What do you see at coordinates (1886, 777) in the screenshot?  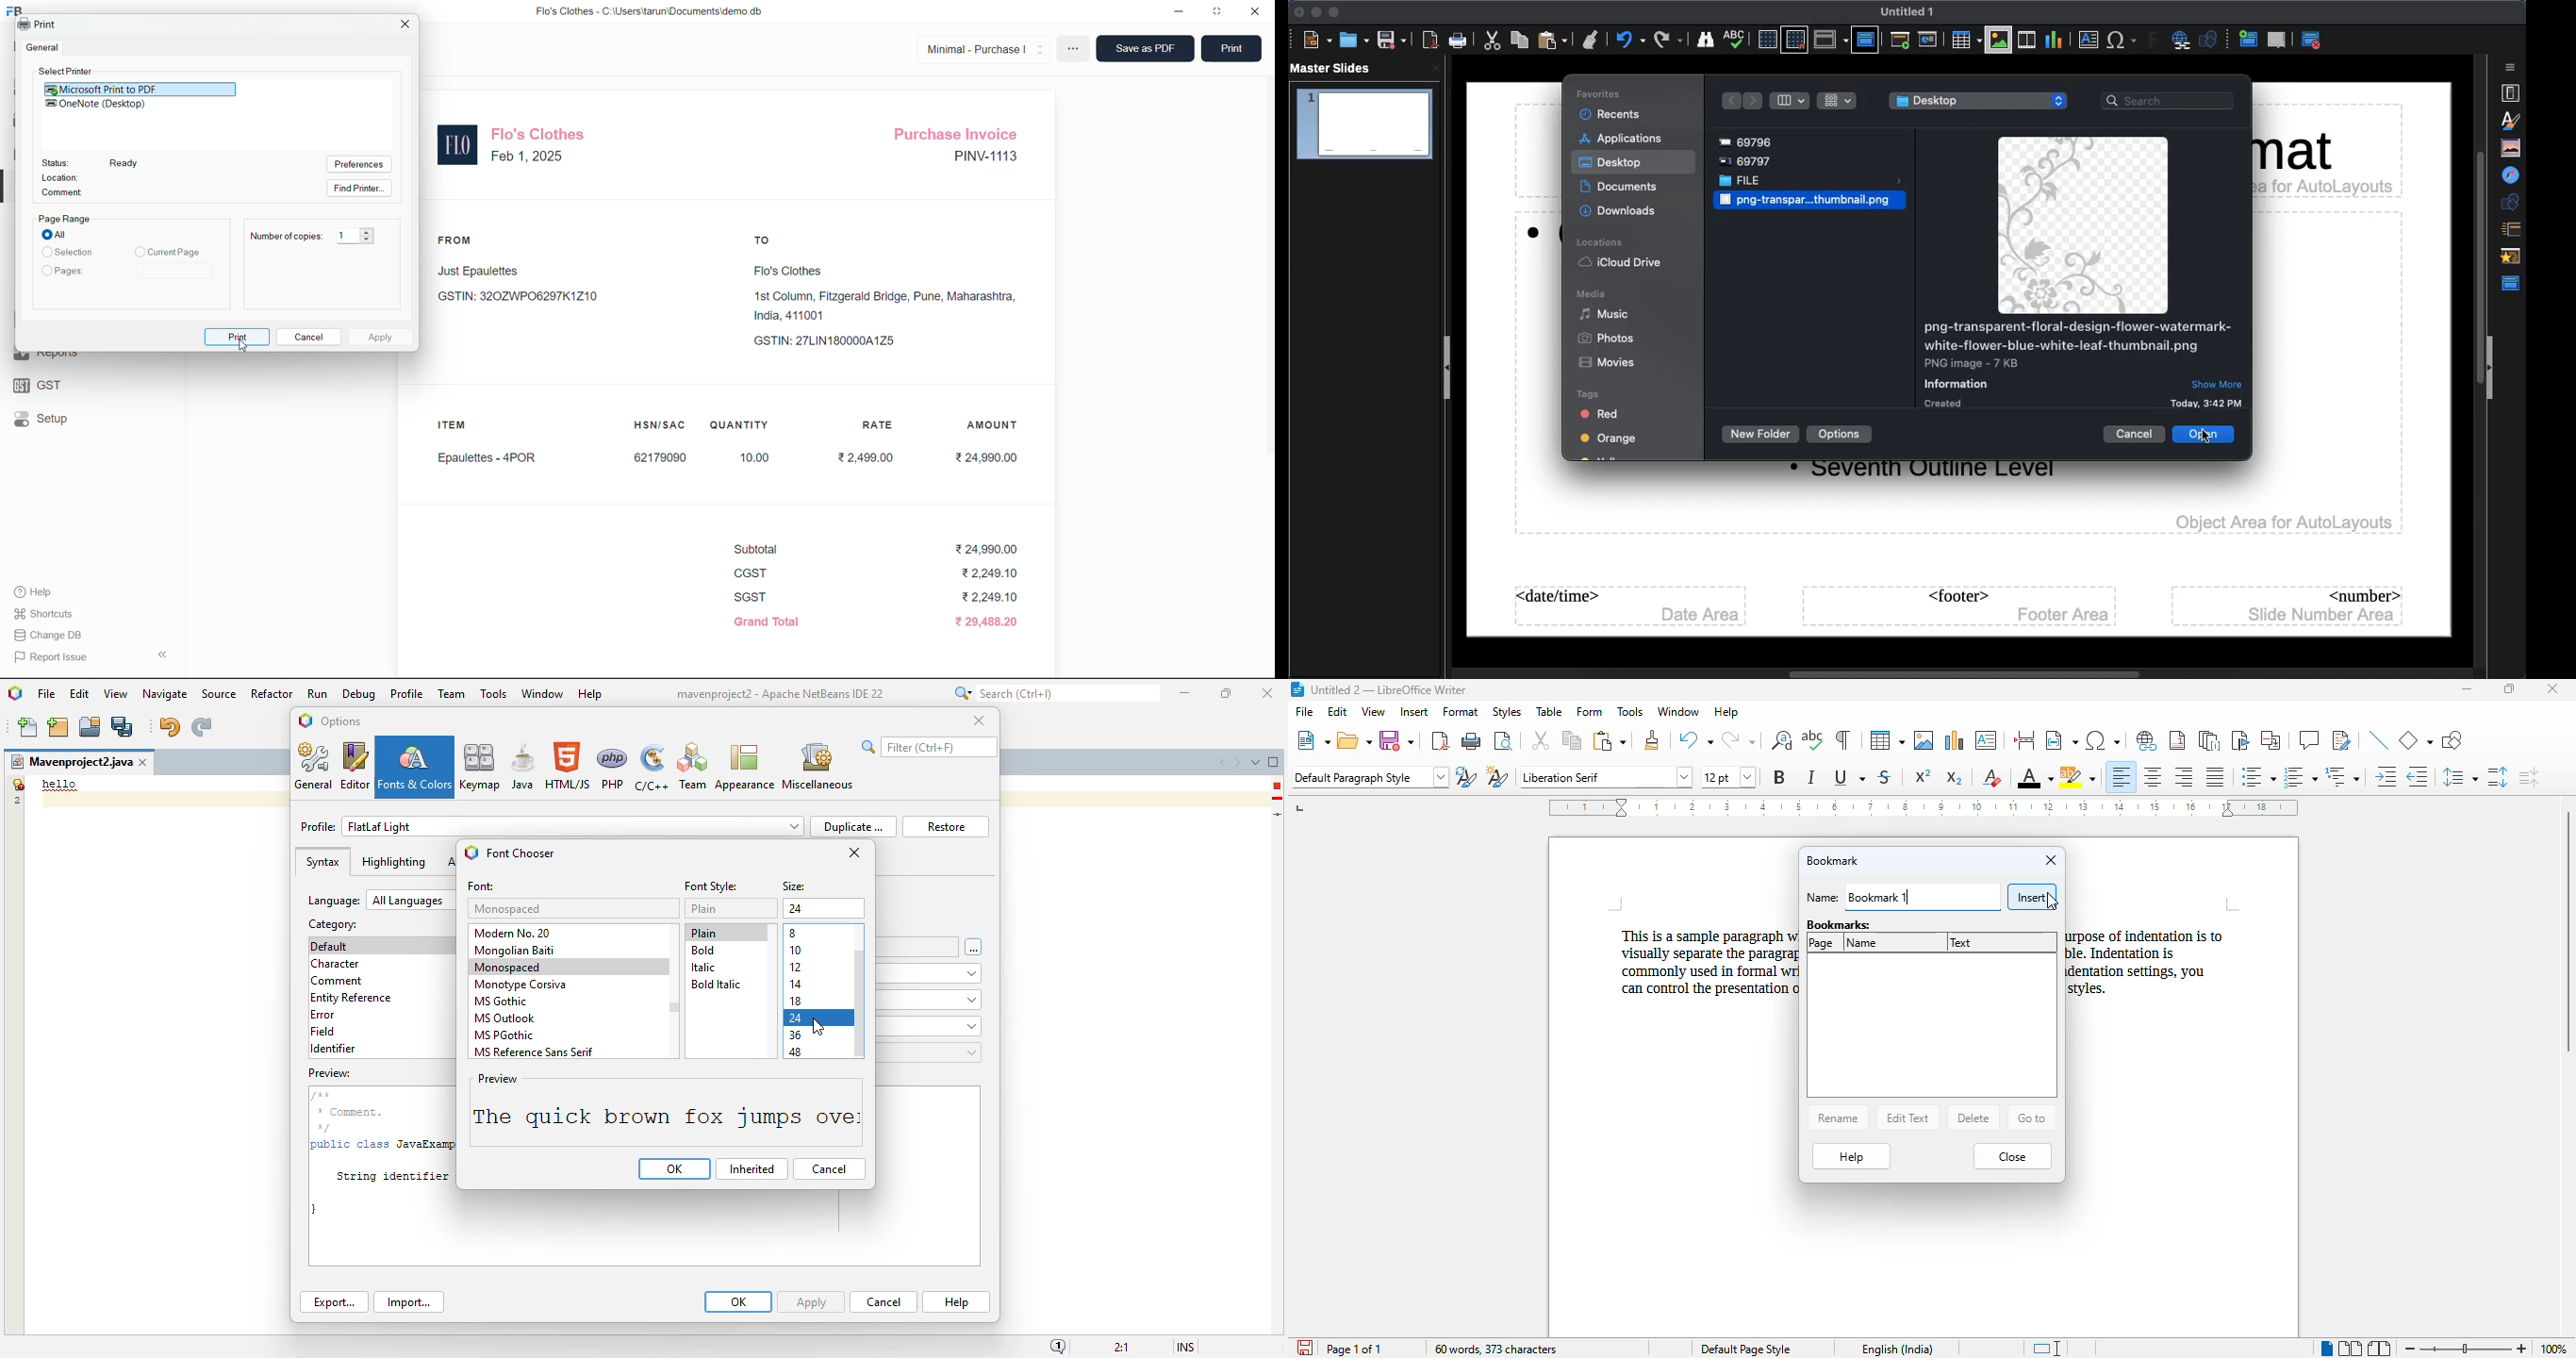 I see `strikethrough` at bounding box center [1886, 777].